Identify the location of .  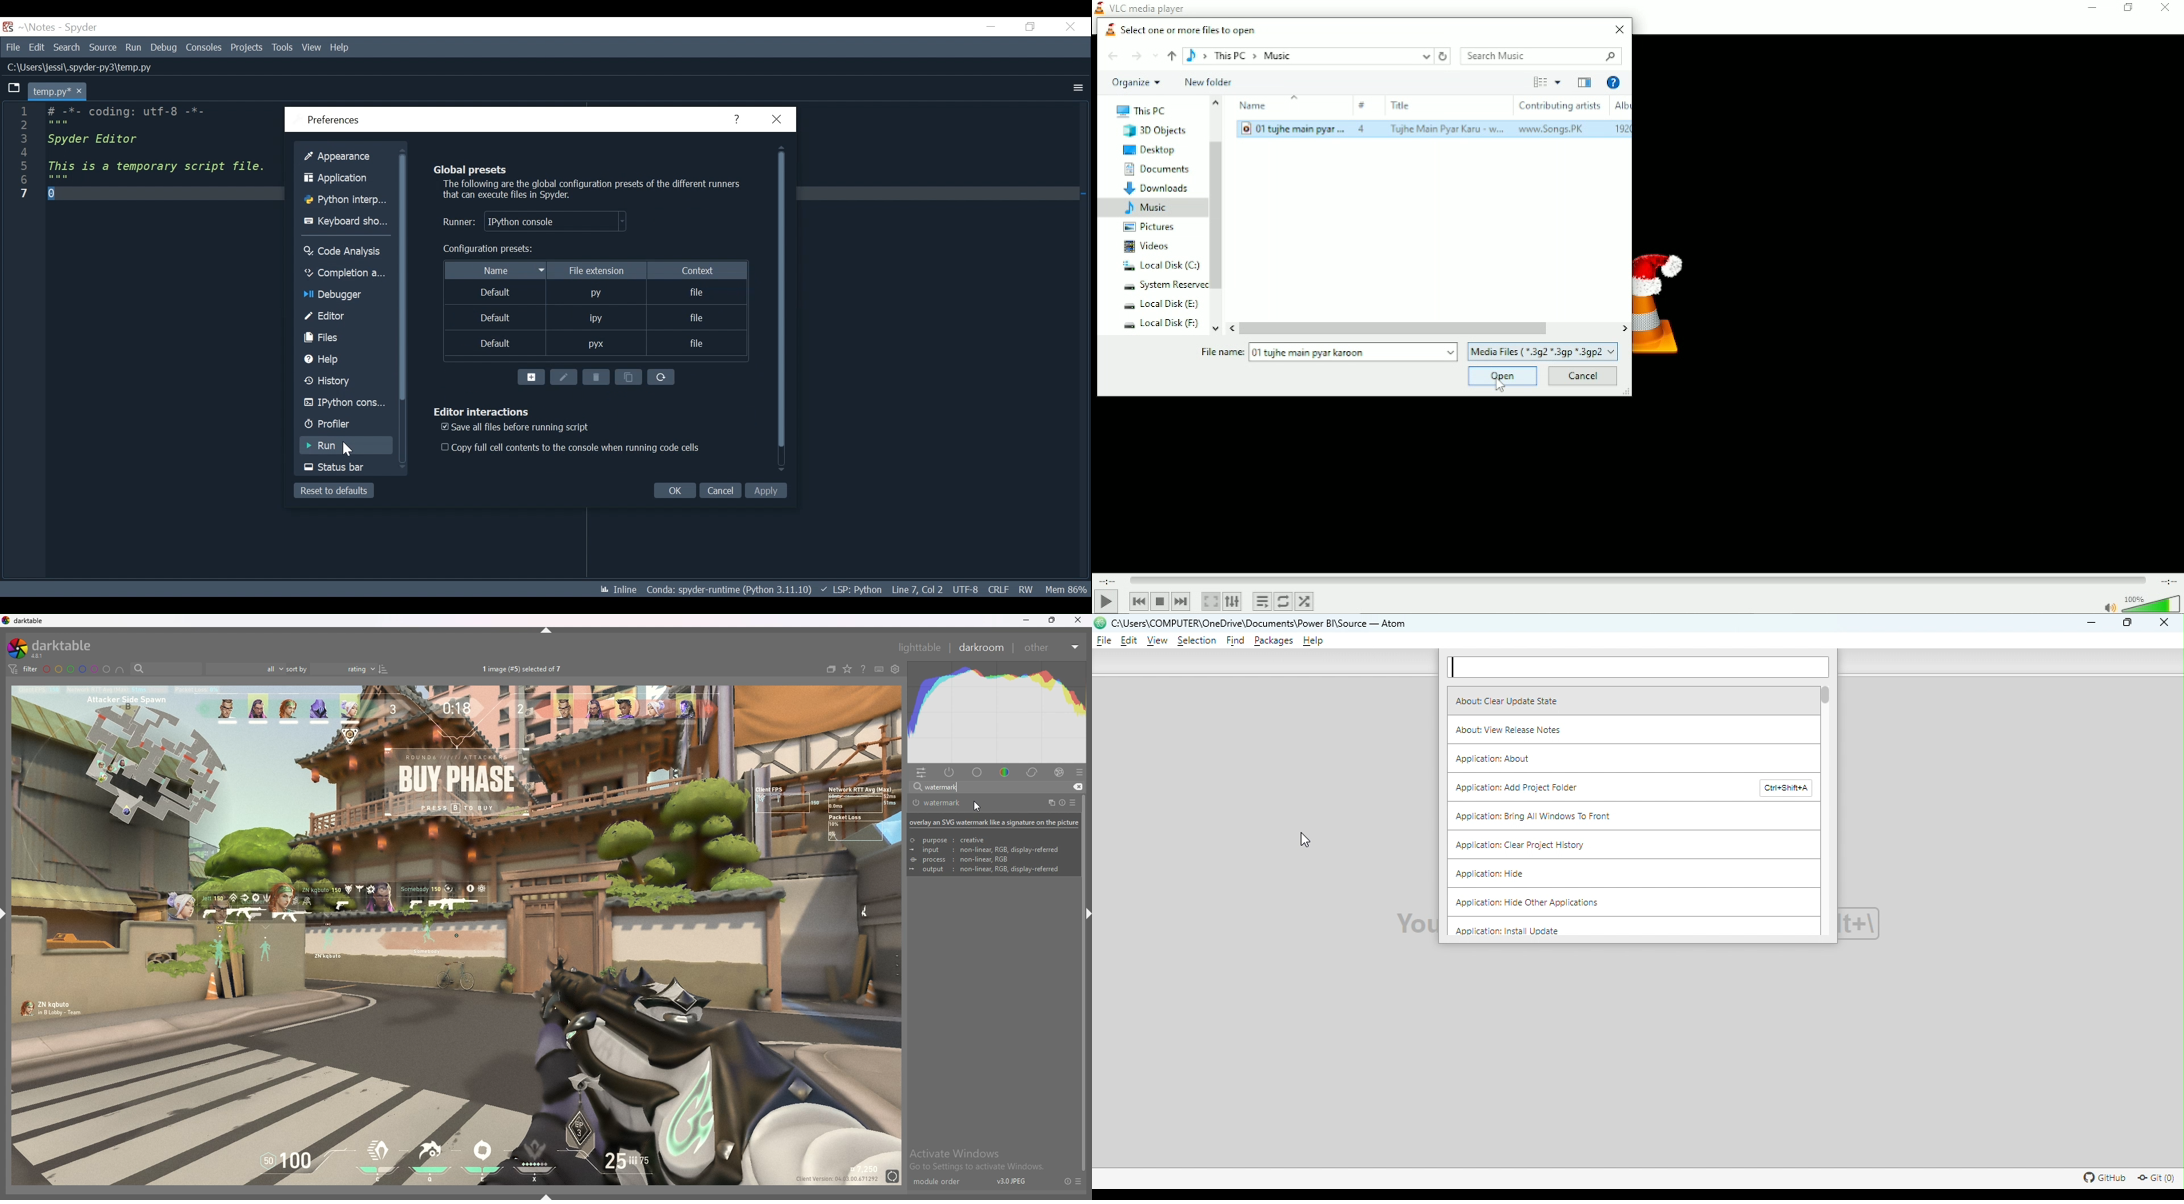
(334, 490).